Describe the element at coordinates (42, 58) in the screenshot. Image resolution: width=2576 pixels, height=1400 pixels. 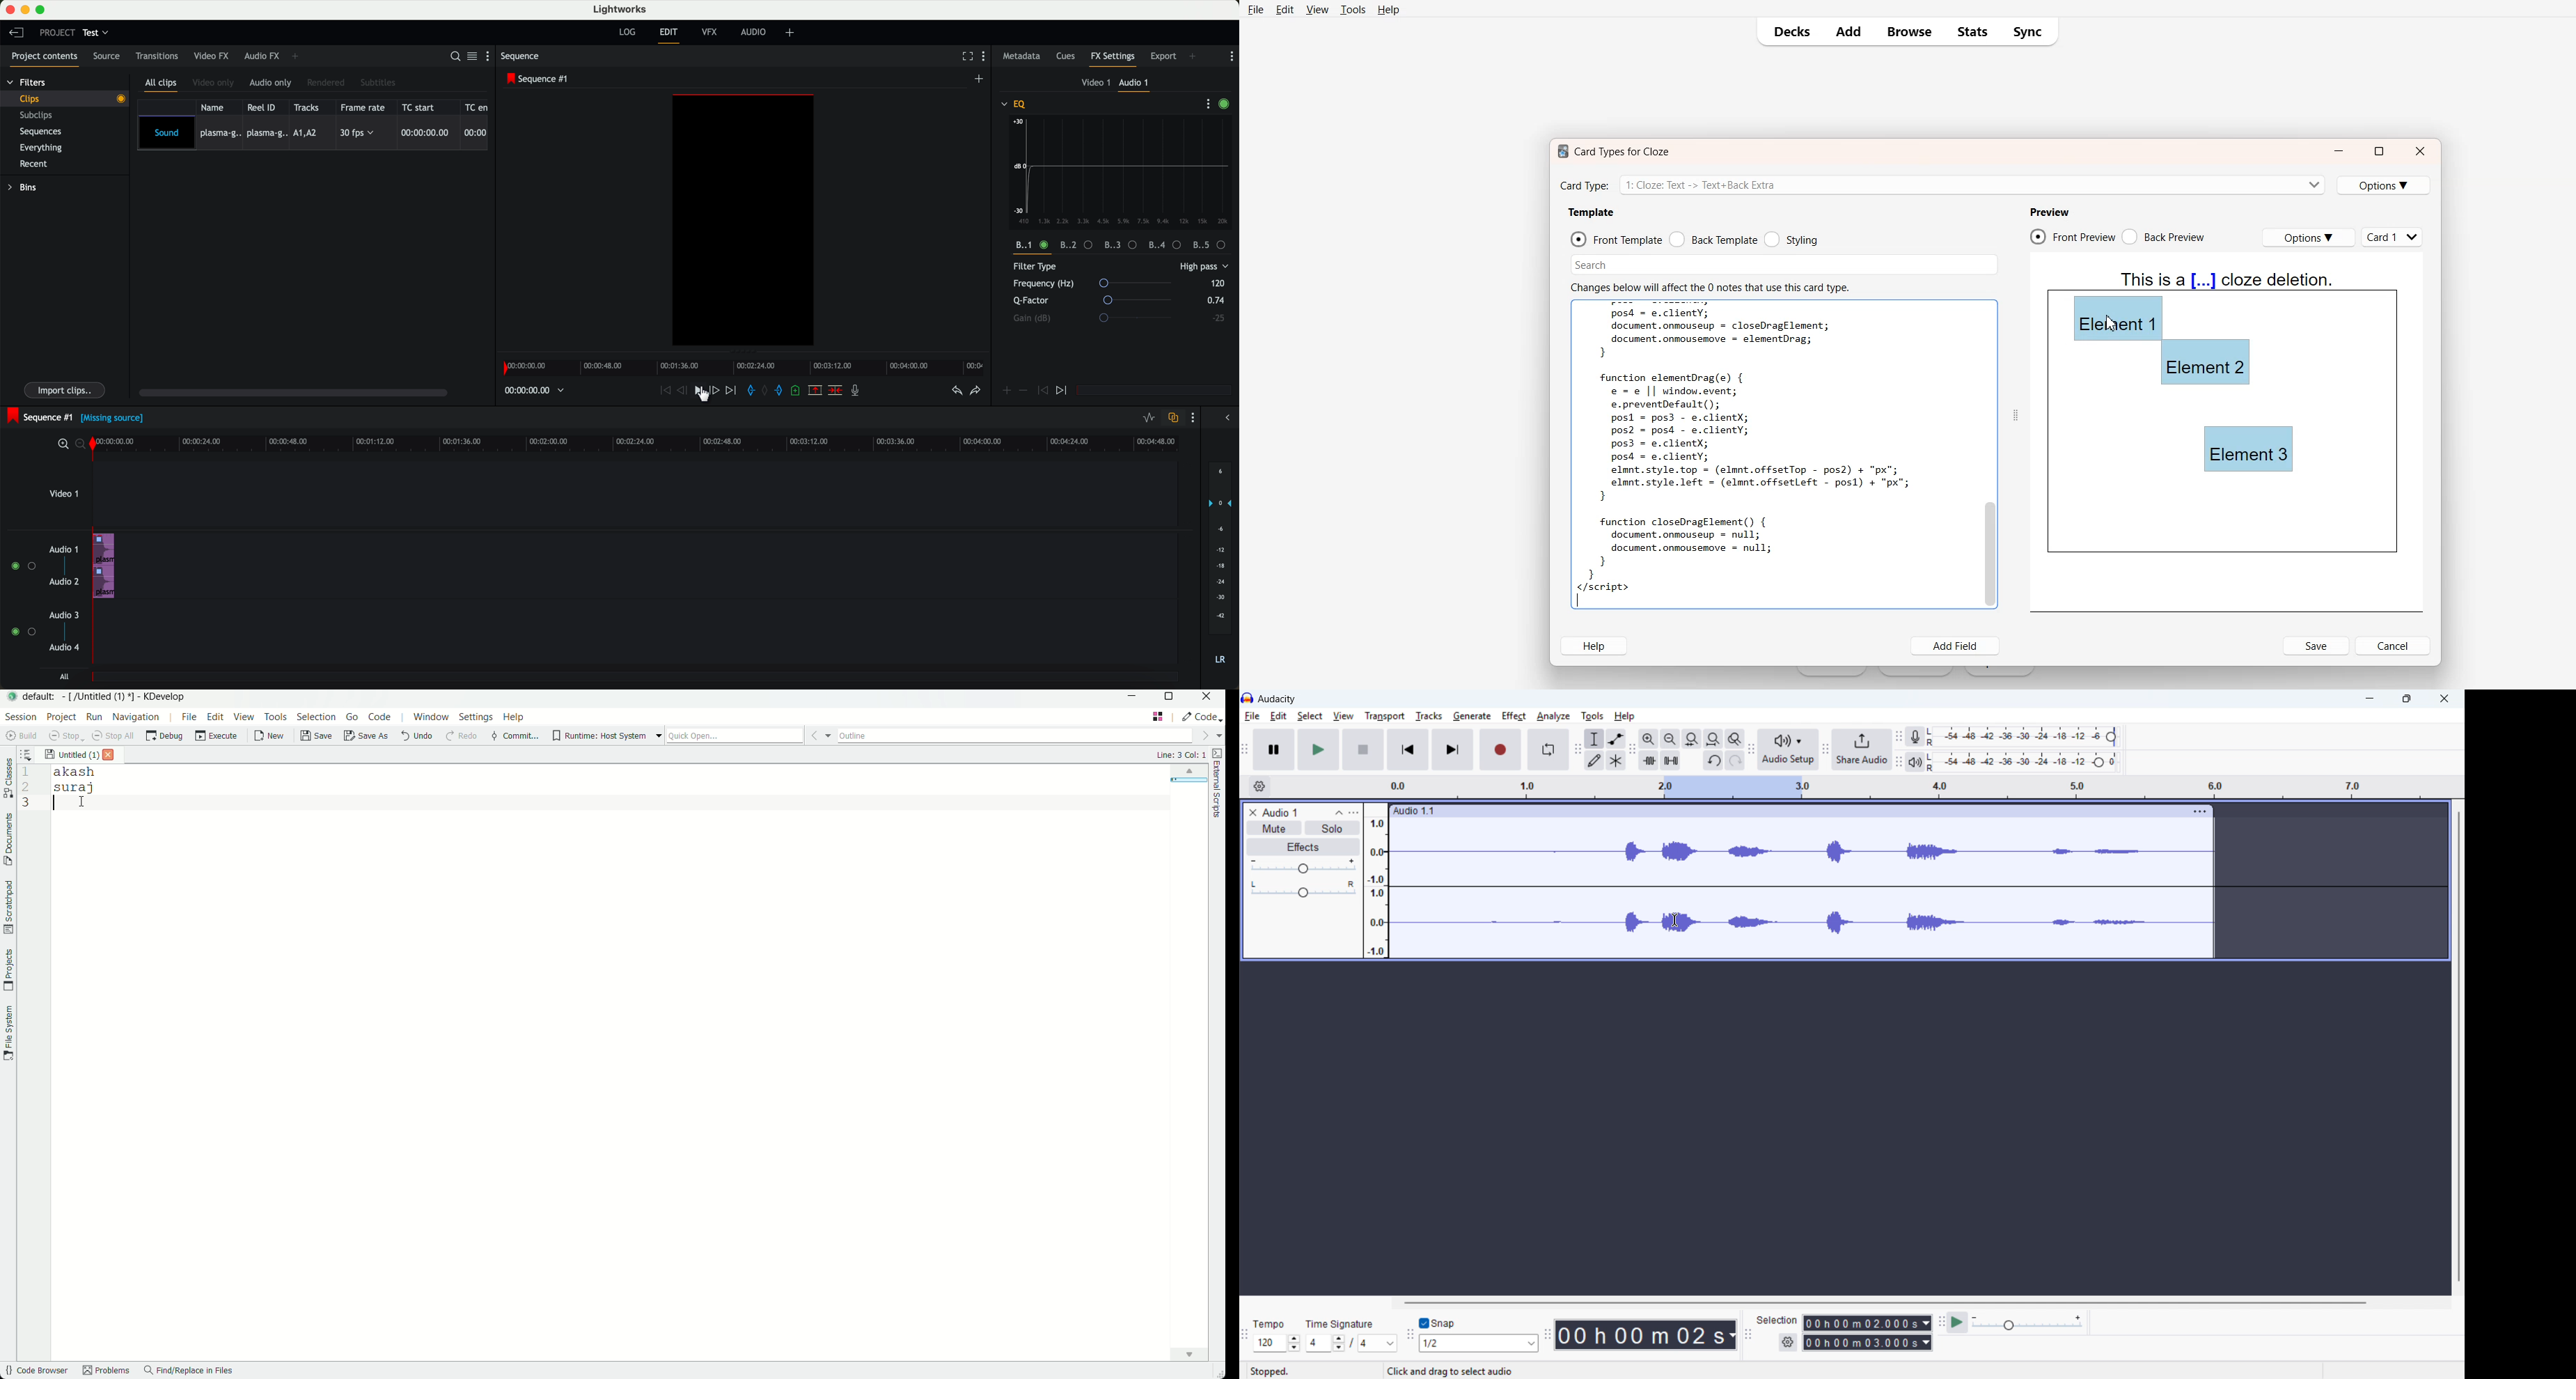
I see `project contents` at that location.